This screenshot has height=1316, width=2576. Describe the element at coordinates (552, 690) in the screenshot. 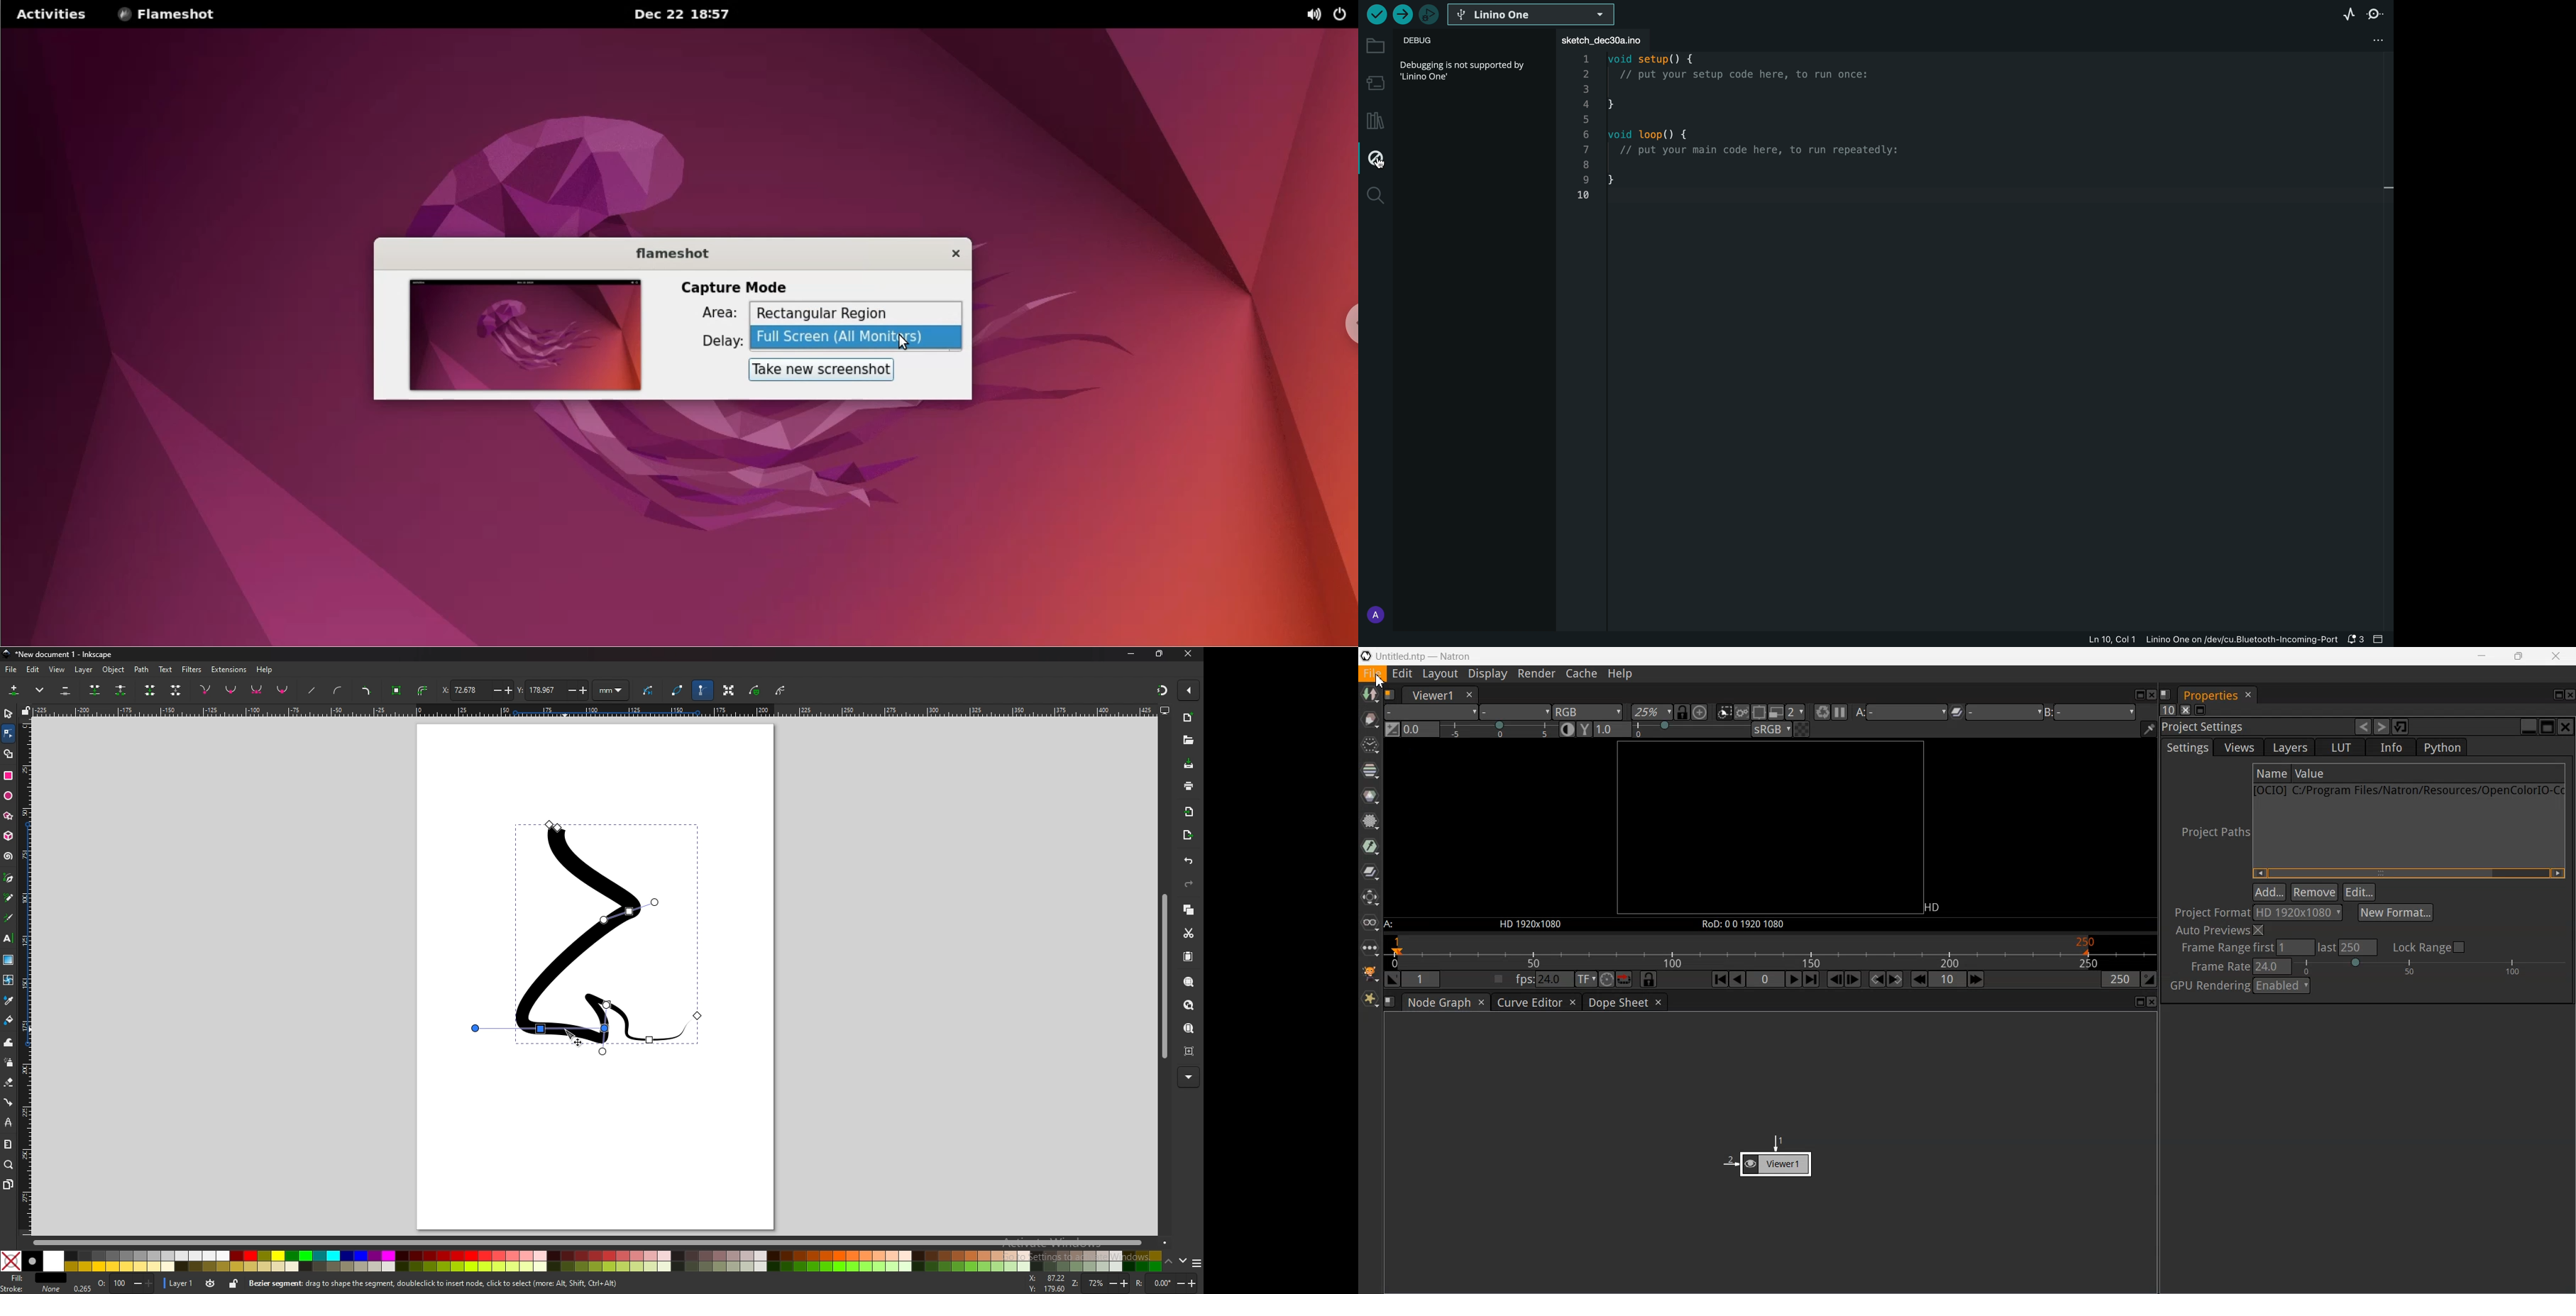

I see `y coordinates` at that location.